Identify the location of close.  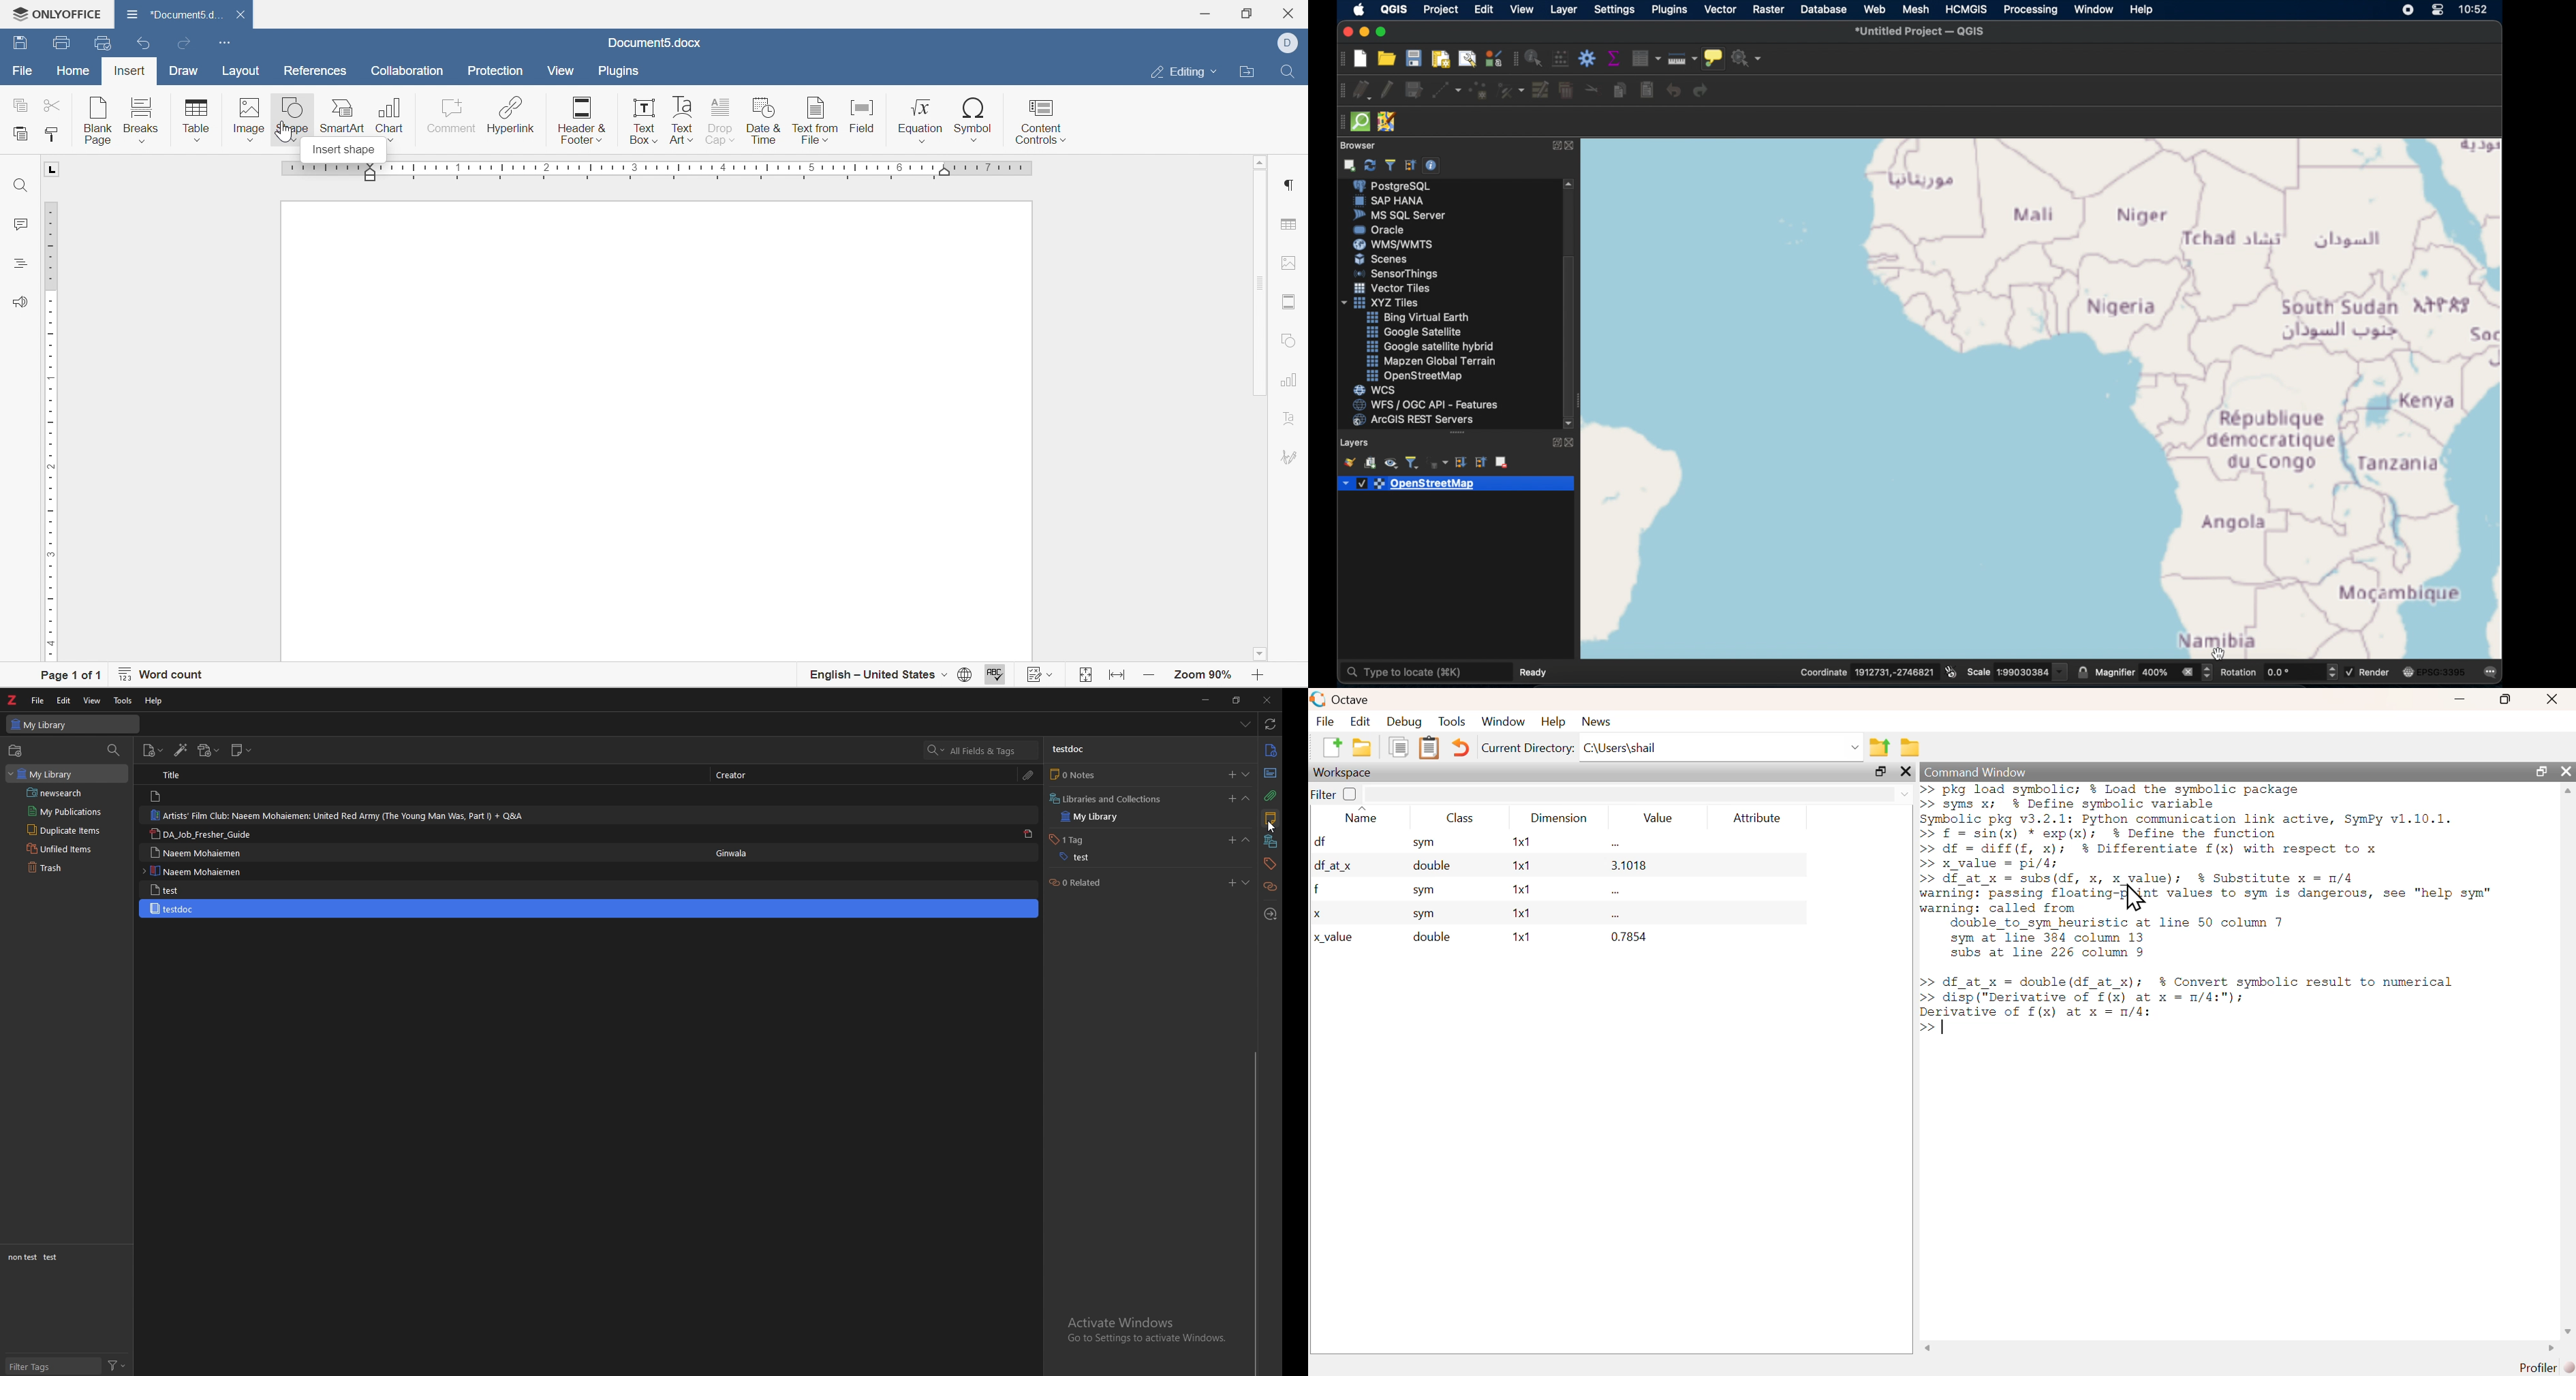
(241, 16).